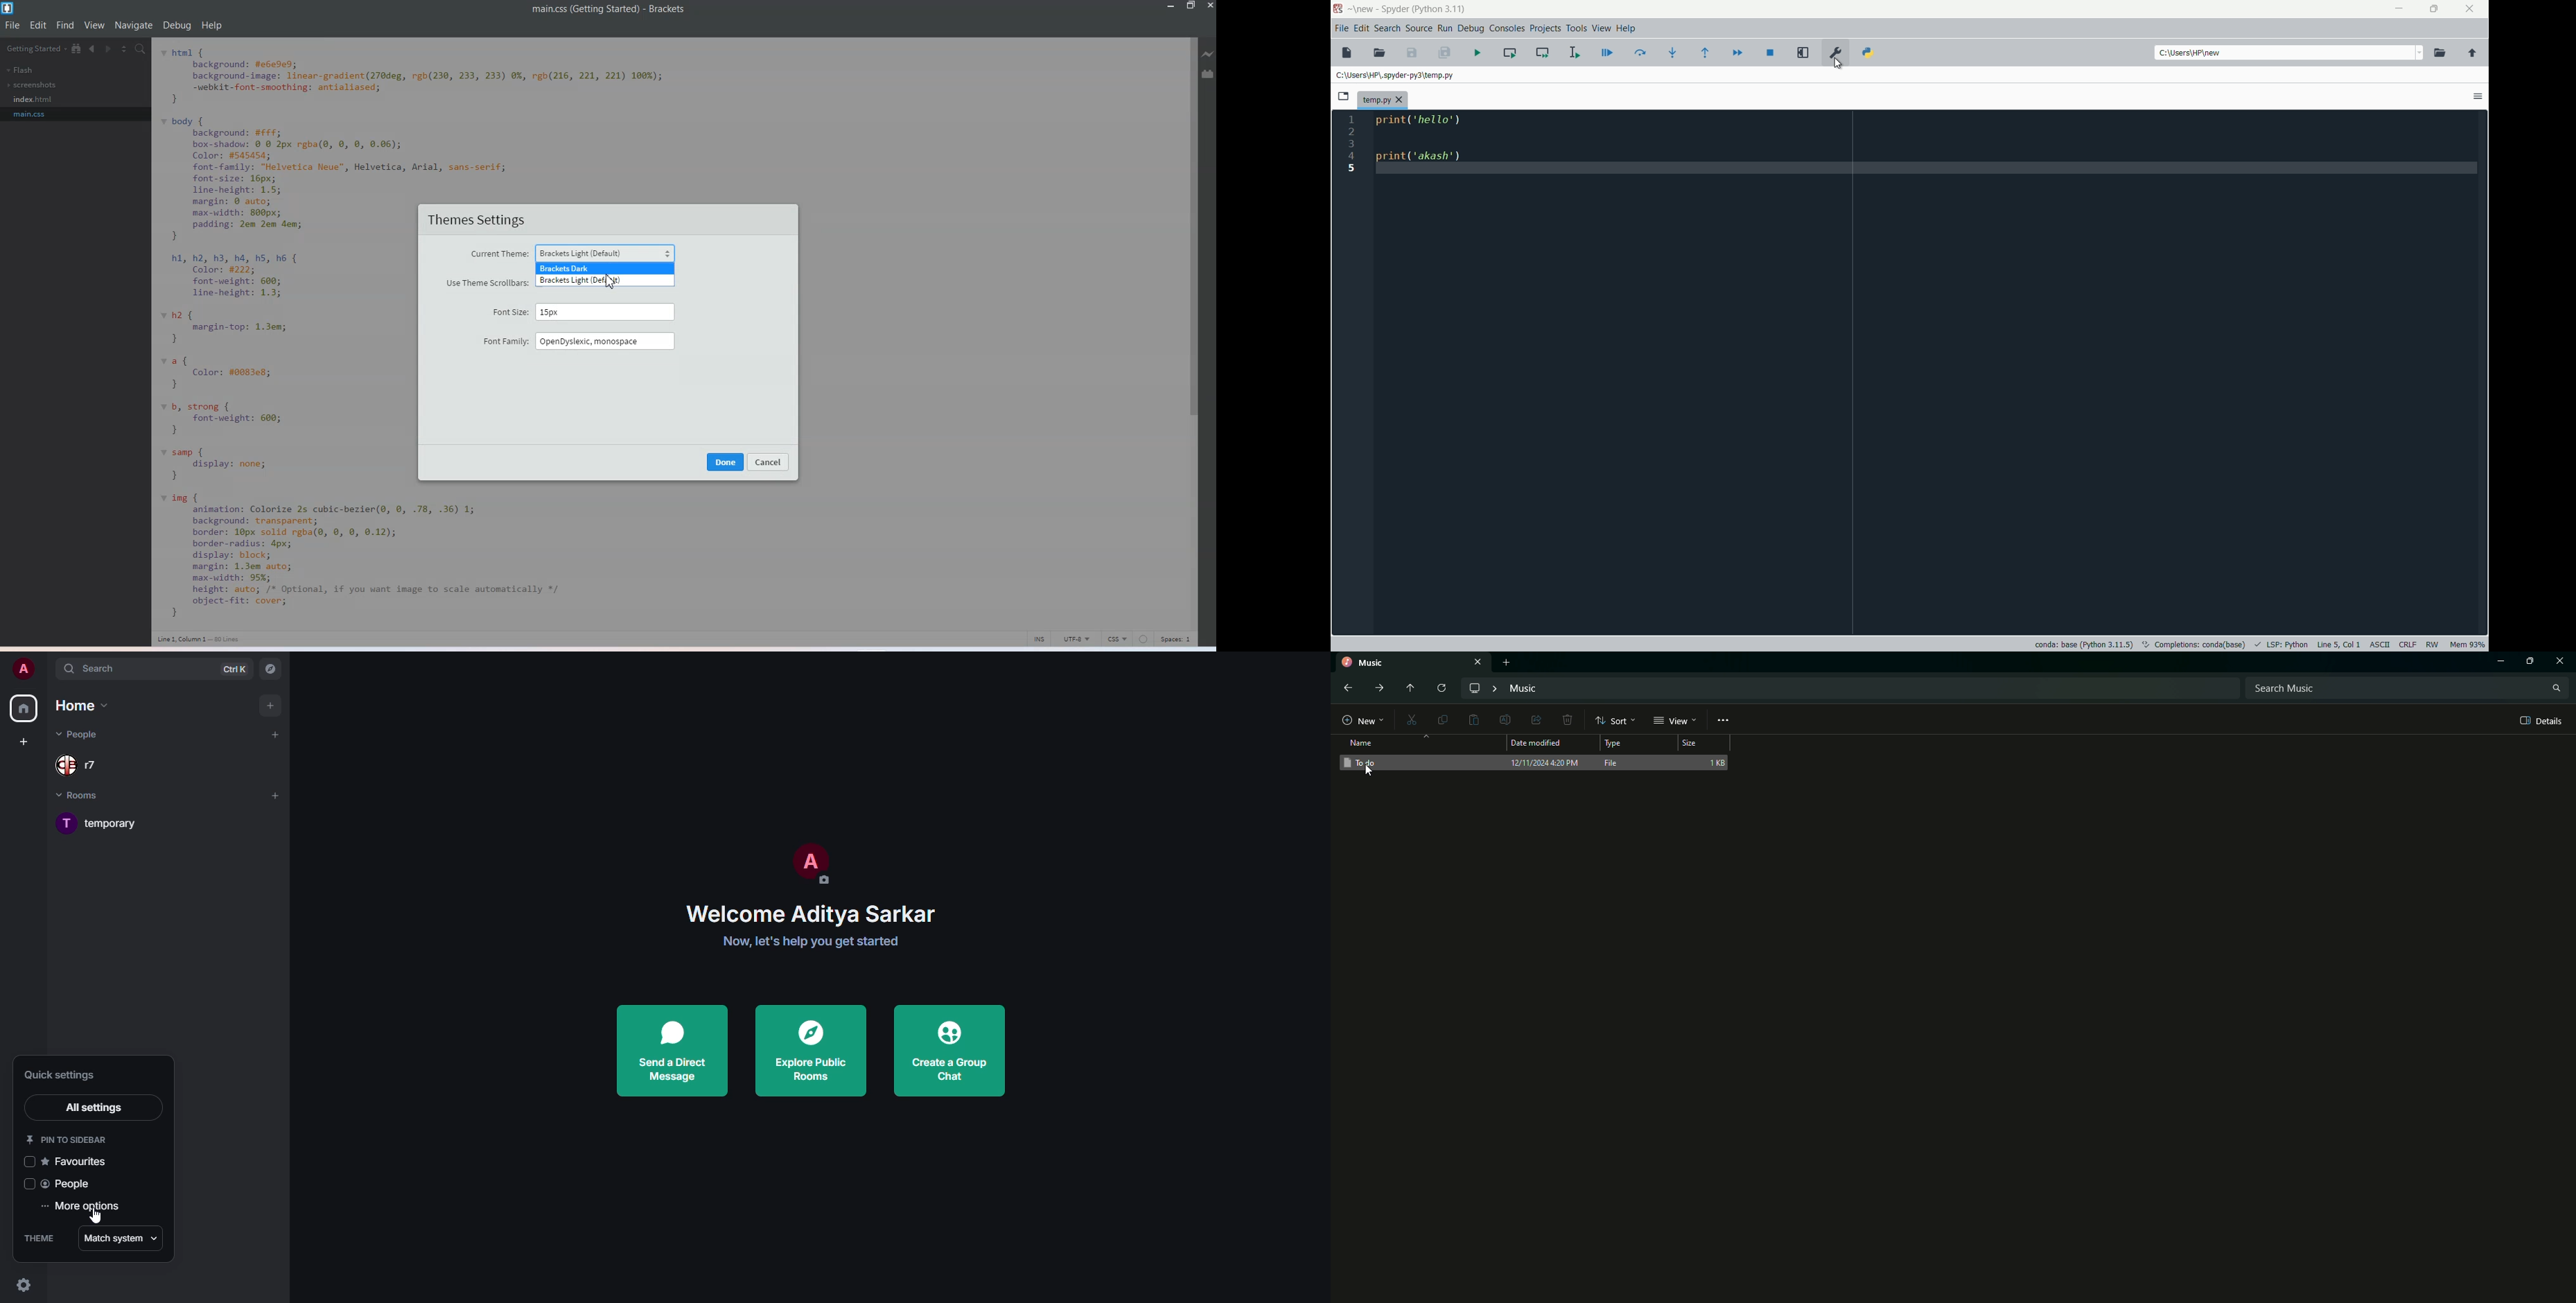 This screenshot has height=1316, width=2576. Describe the element at coordinates (1471, 28) in the screenshot. I see `debug menu` at that location.